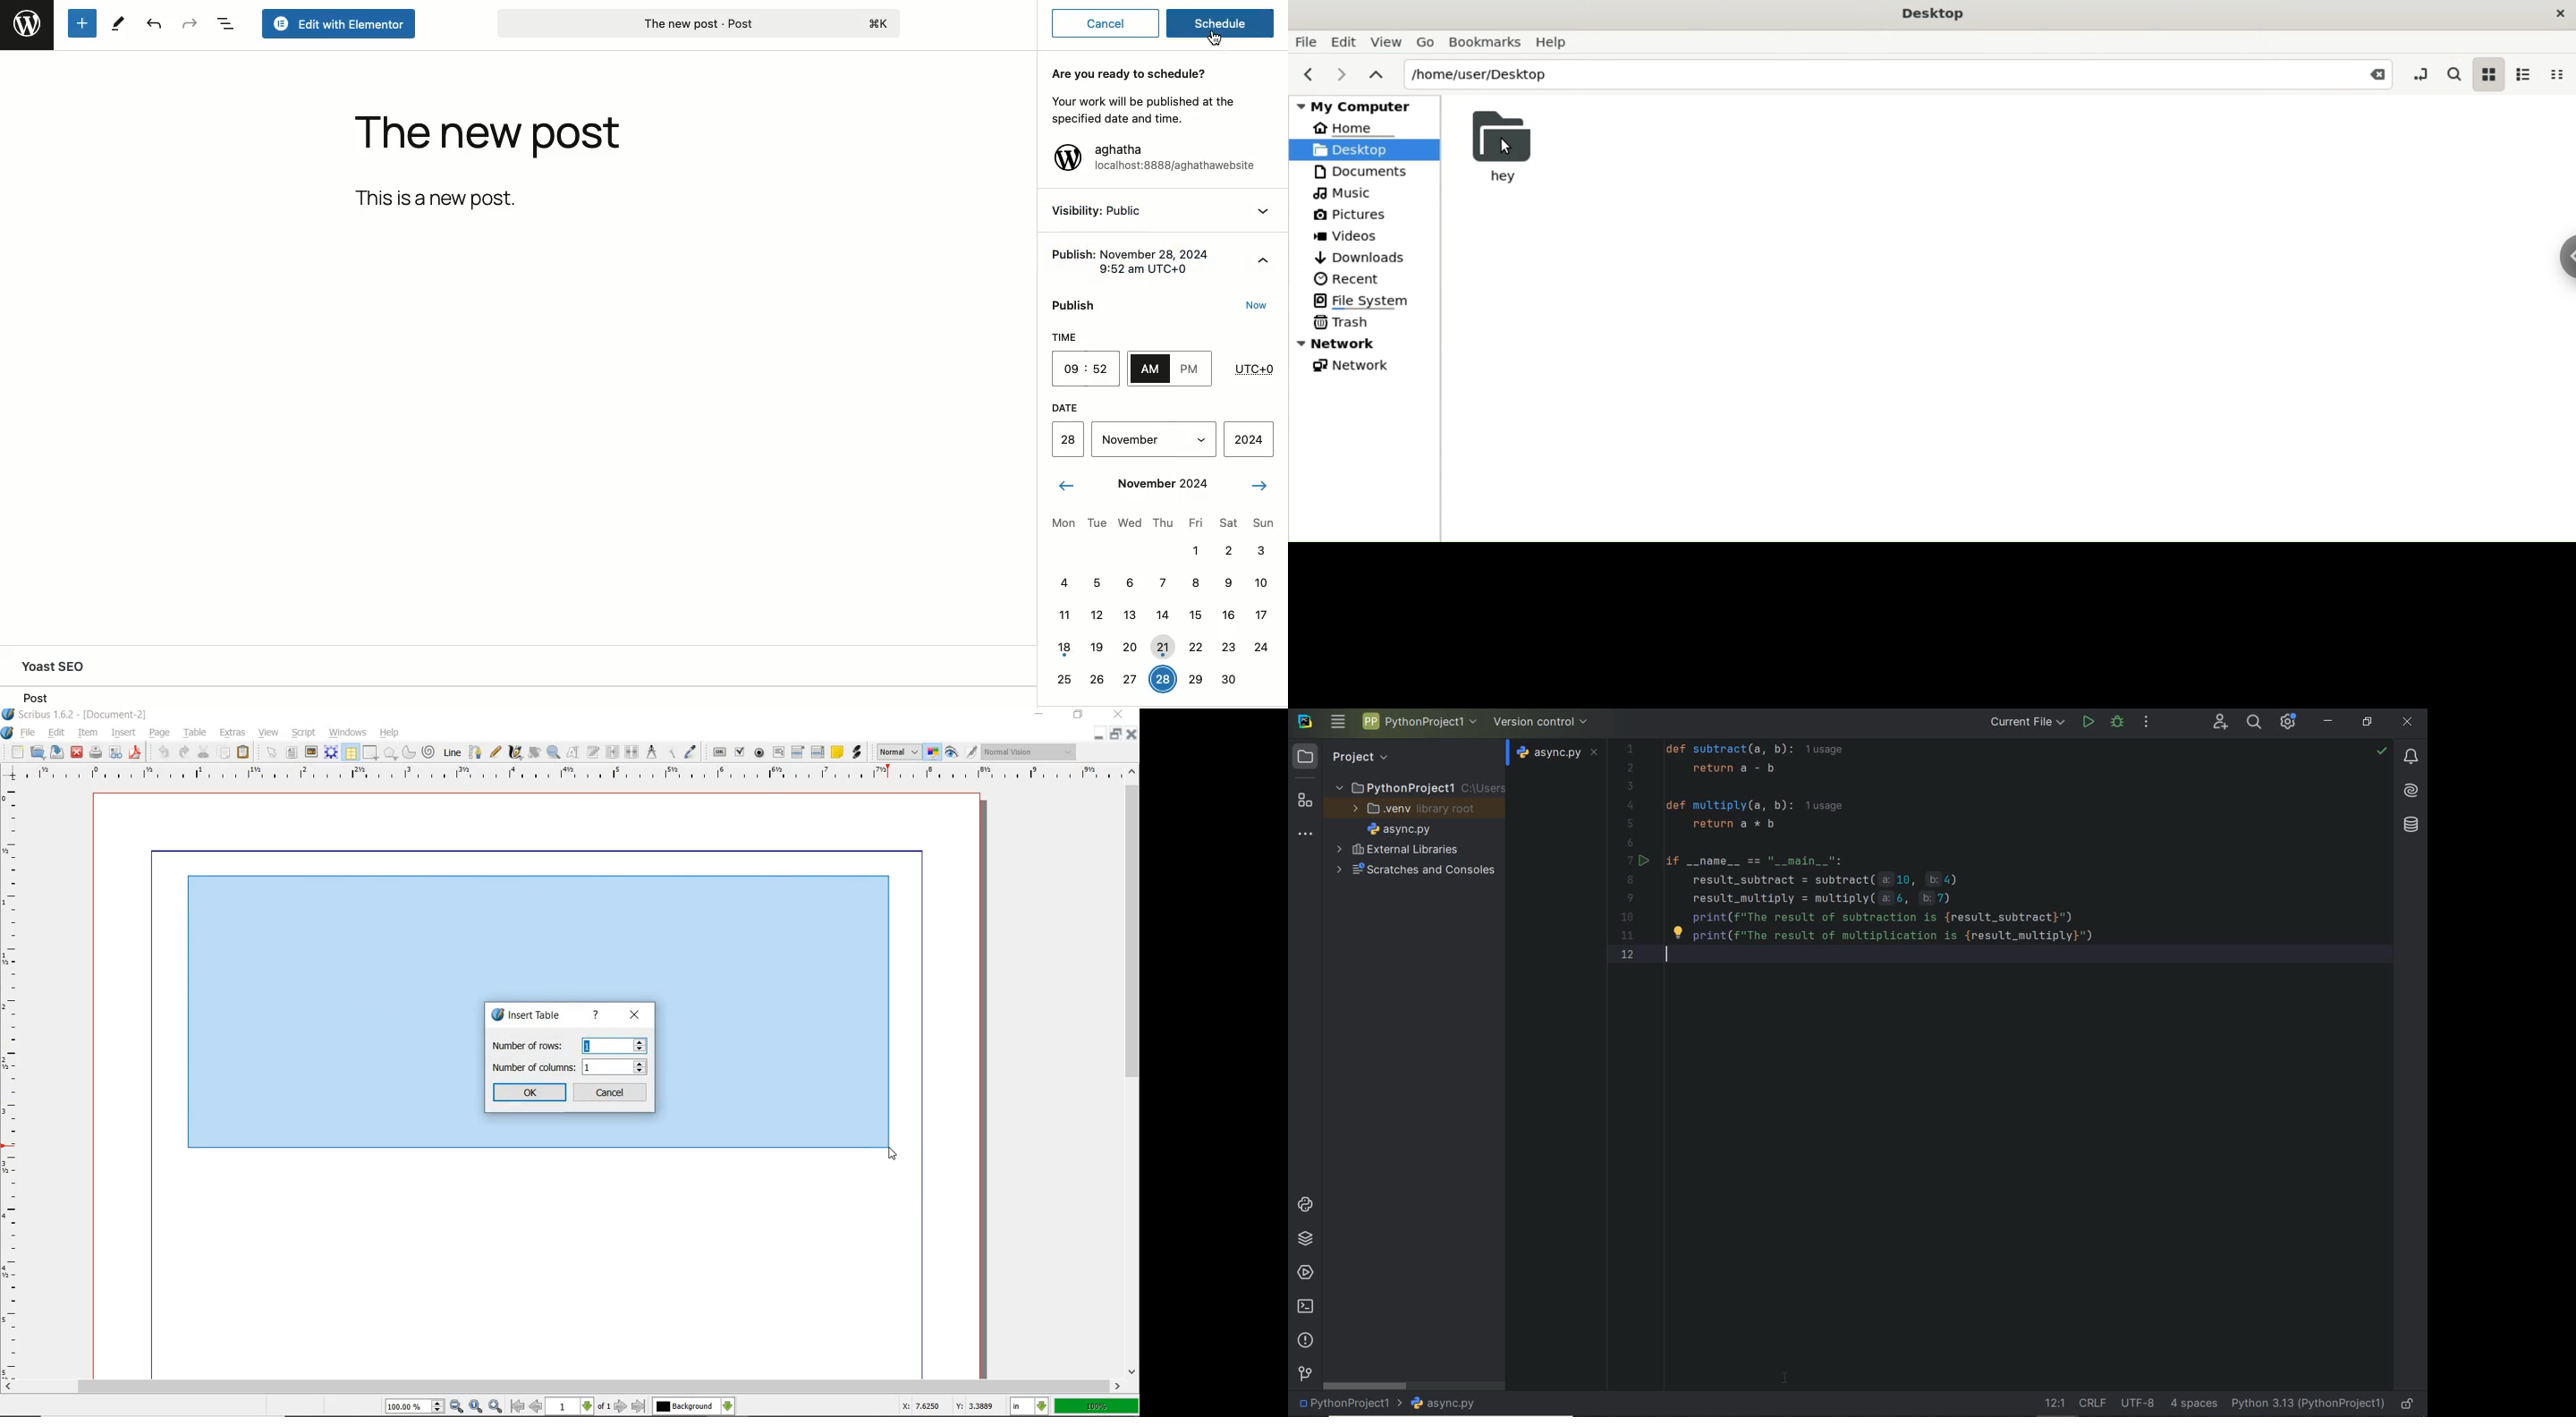  Describe the element at coordinates (1342, 323) in the screenshot. I see `Trash` at that location.